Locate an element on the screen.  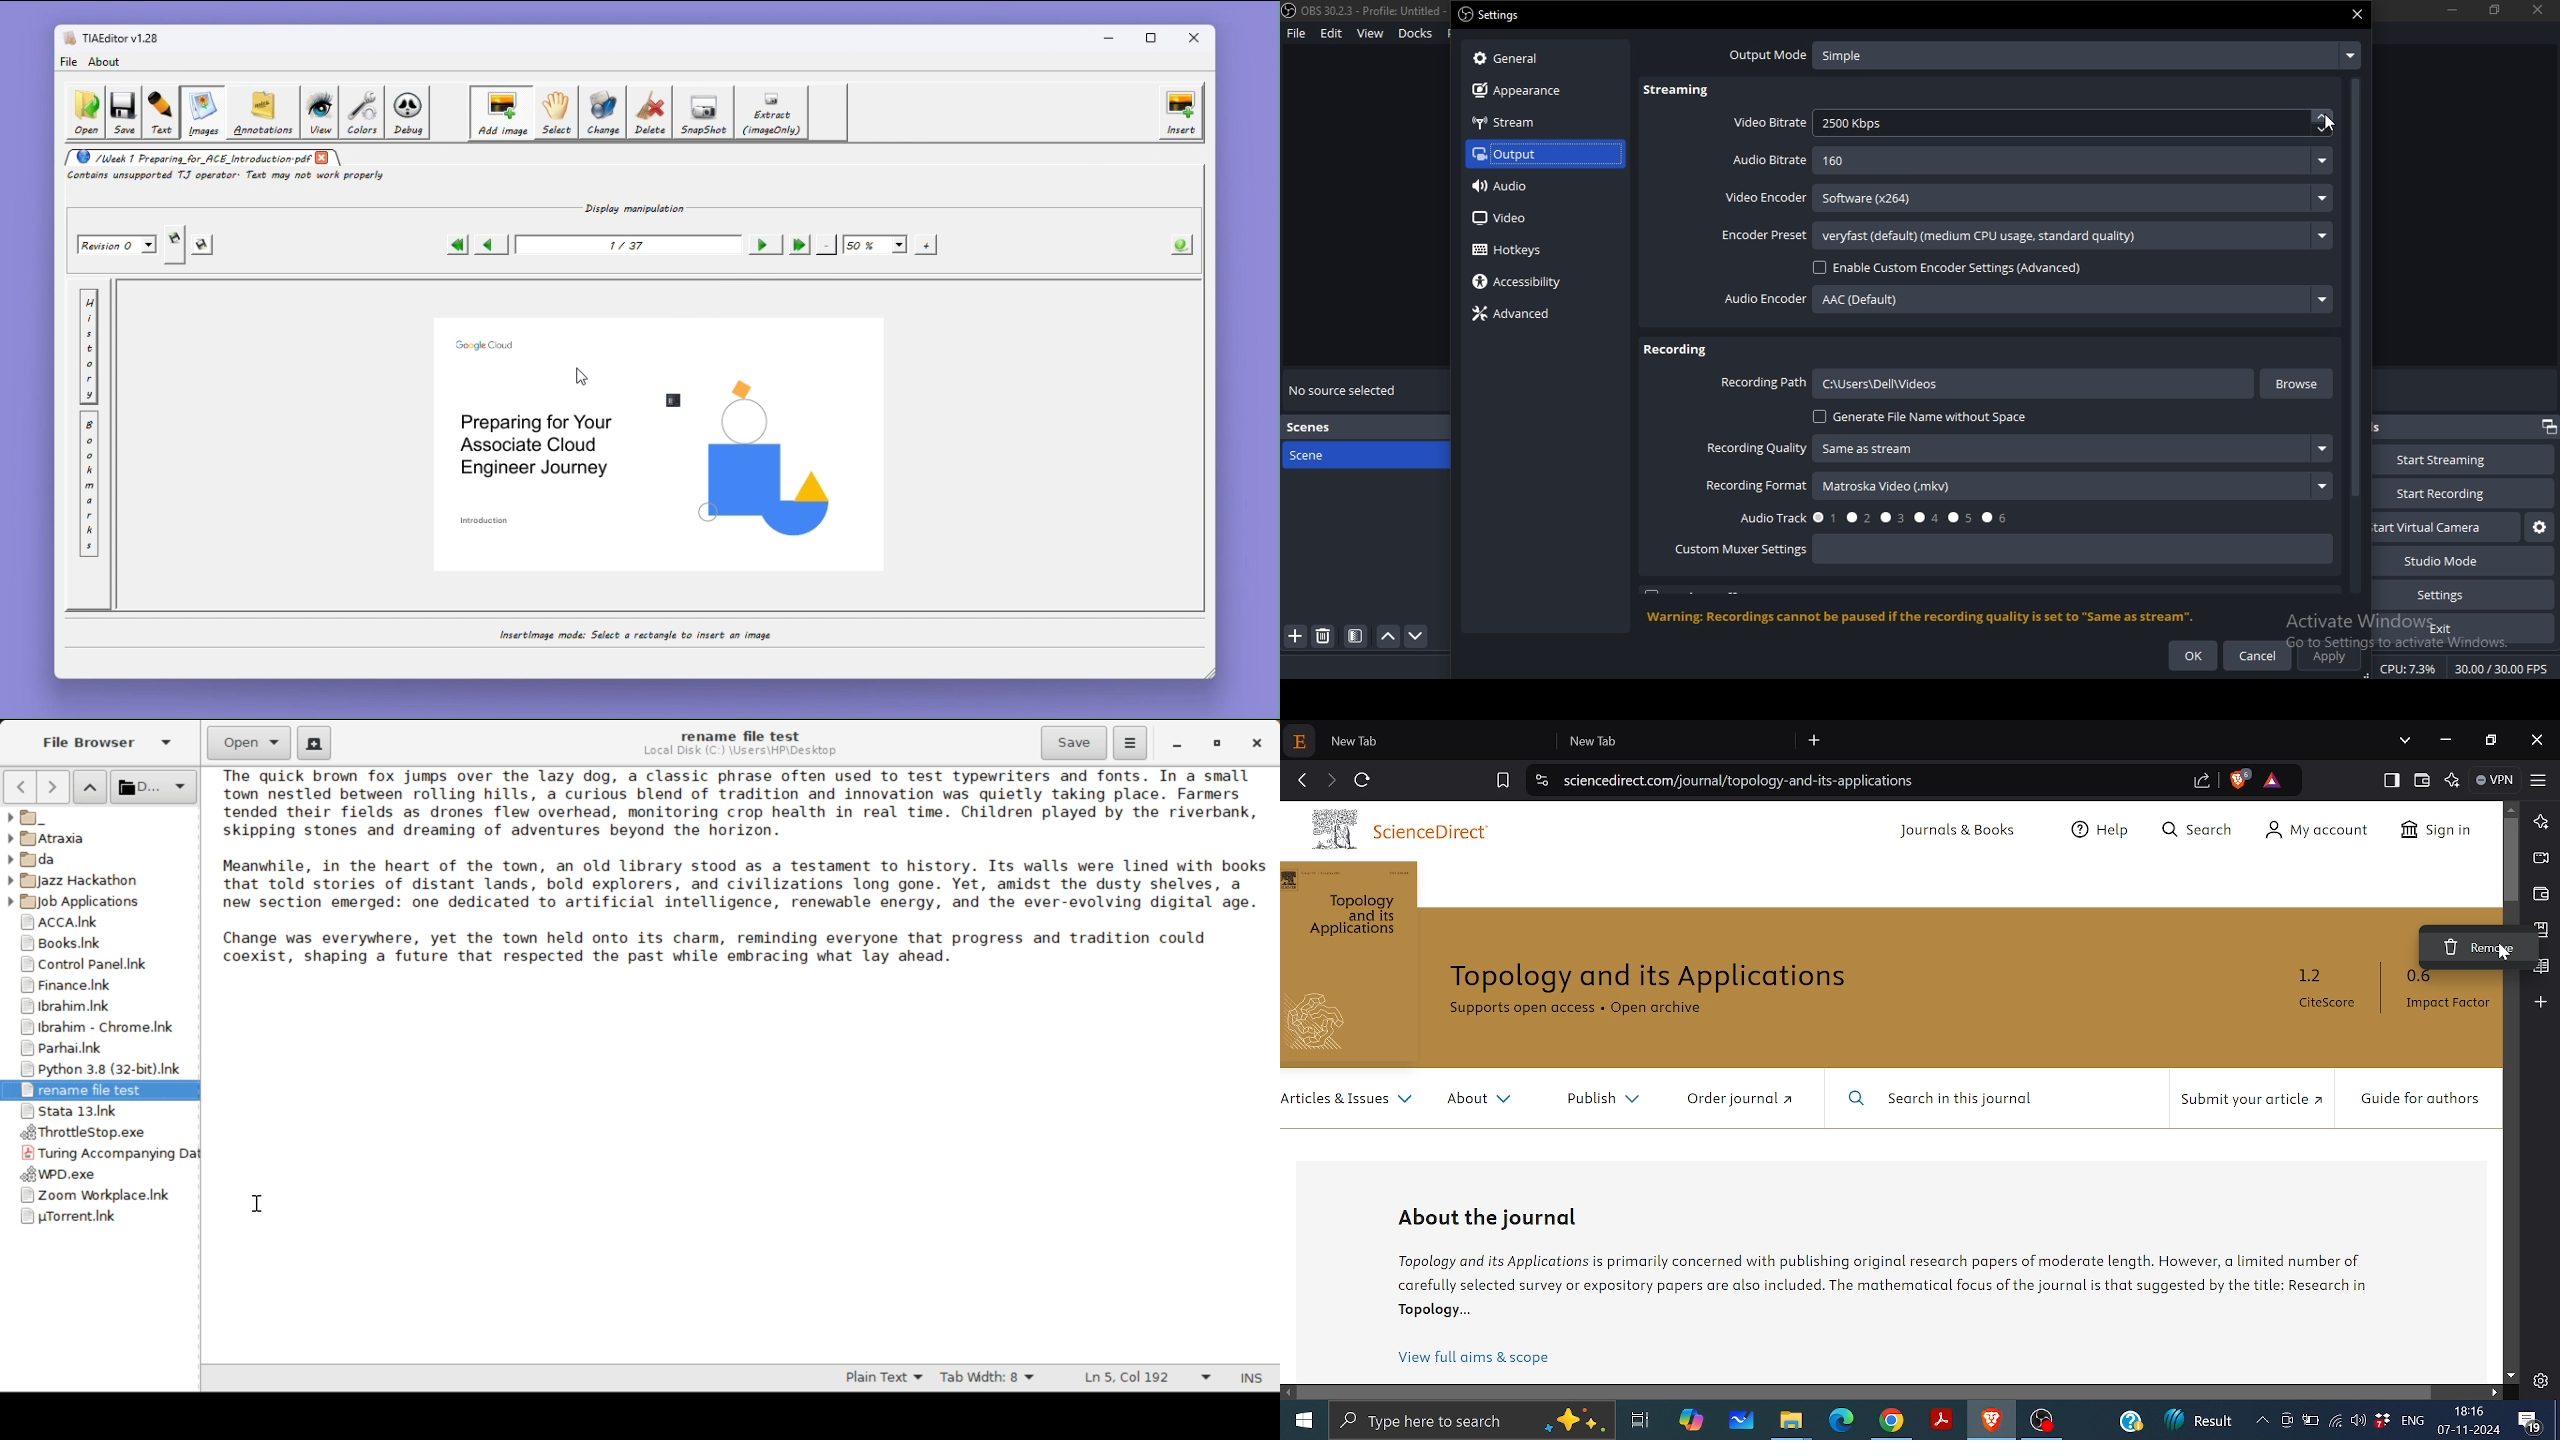
scrollbar is located at coordinates (2356, 352).